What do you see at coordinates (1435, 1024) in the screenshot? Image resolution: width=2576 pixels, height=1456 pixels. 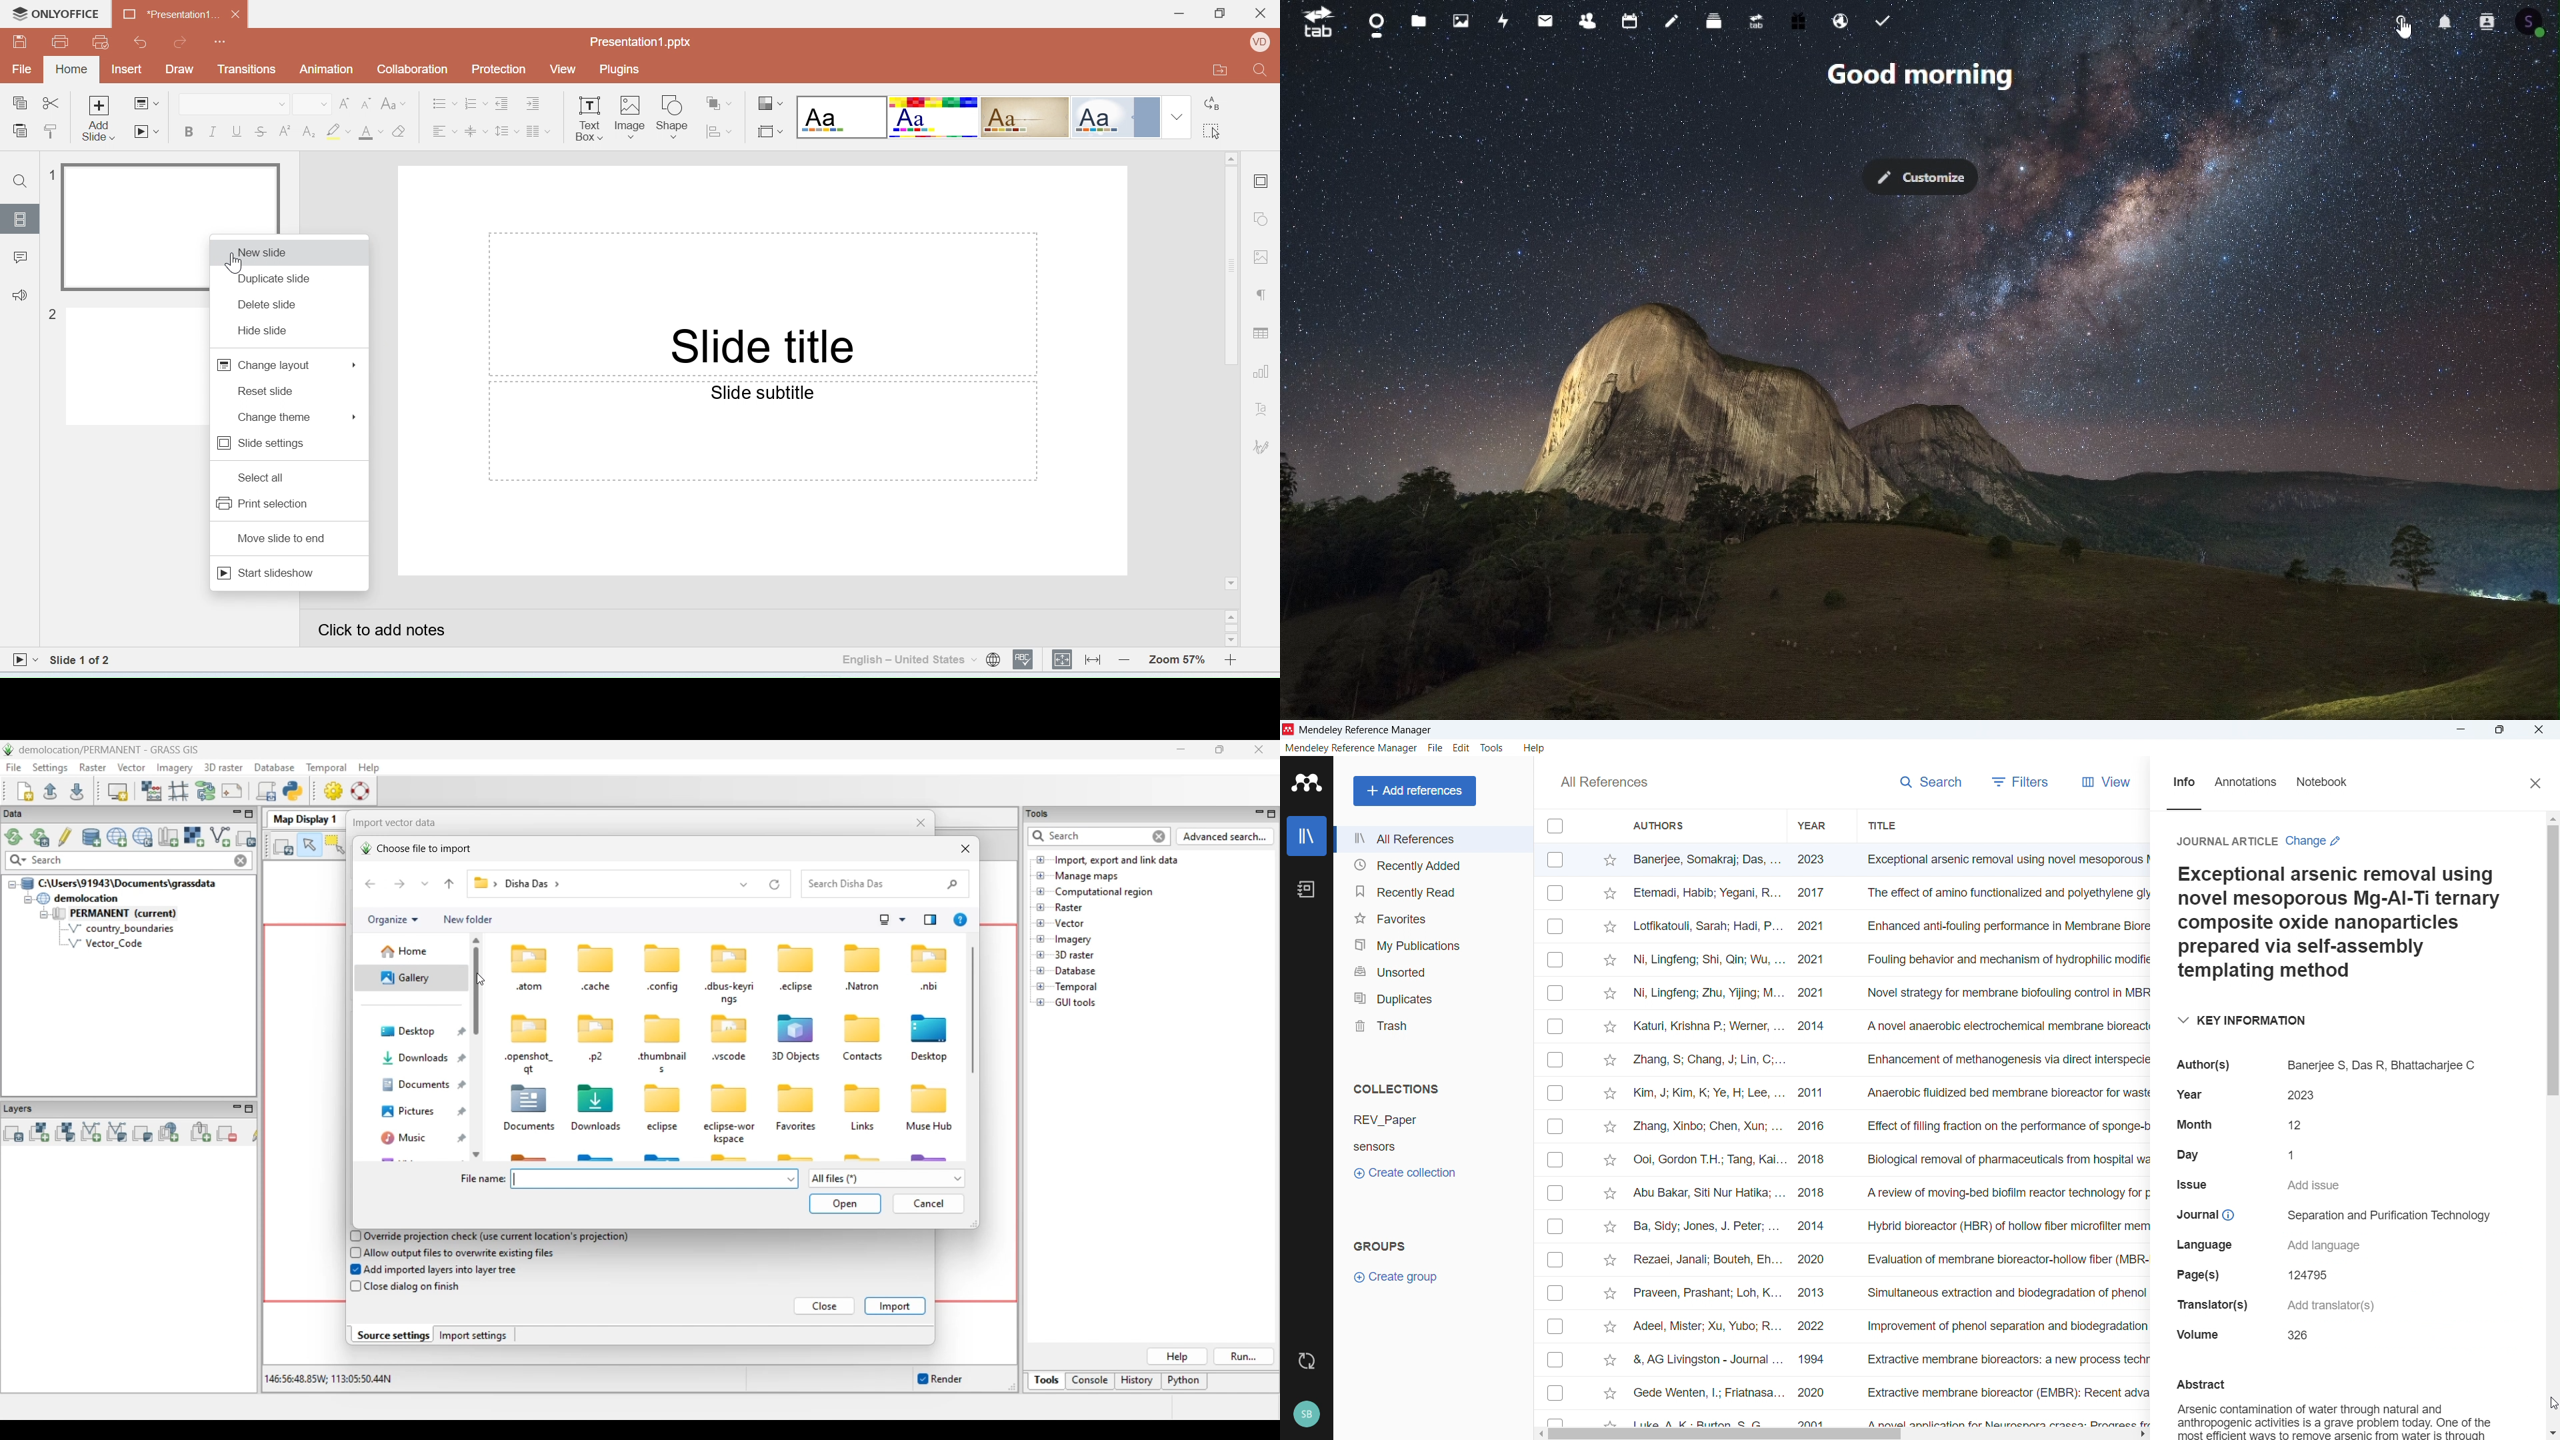 I see `trash` at bounding box center [1435, 1024].